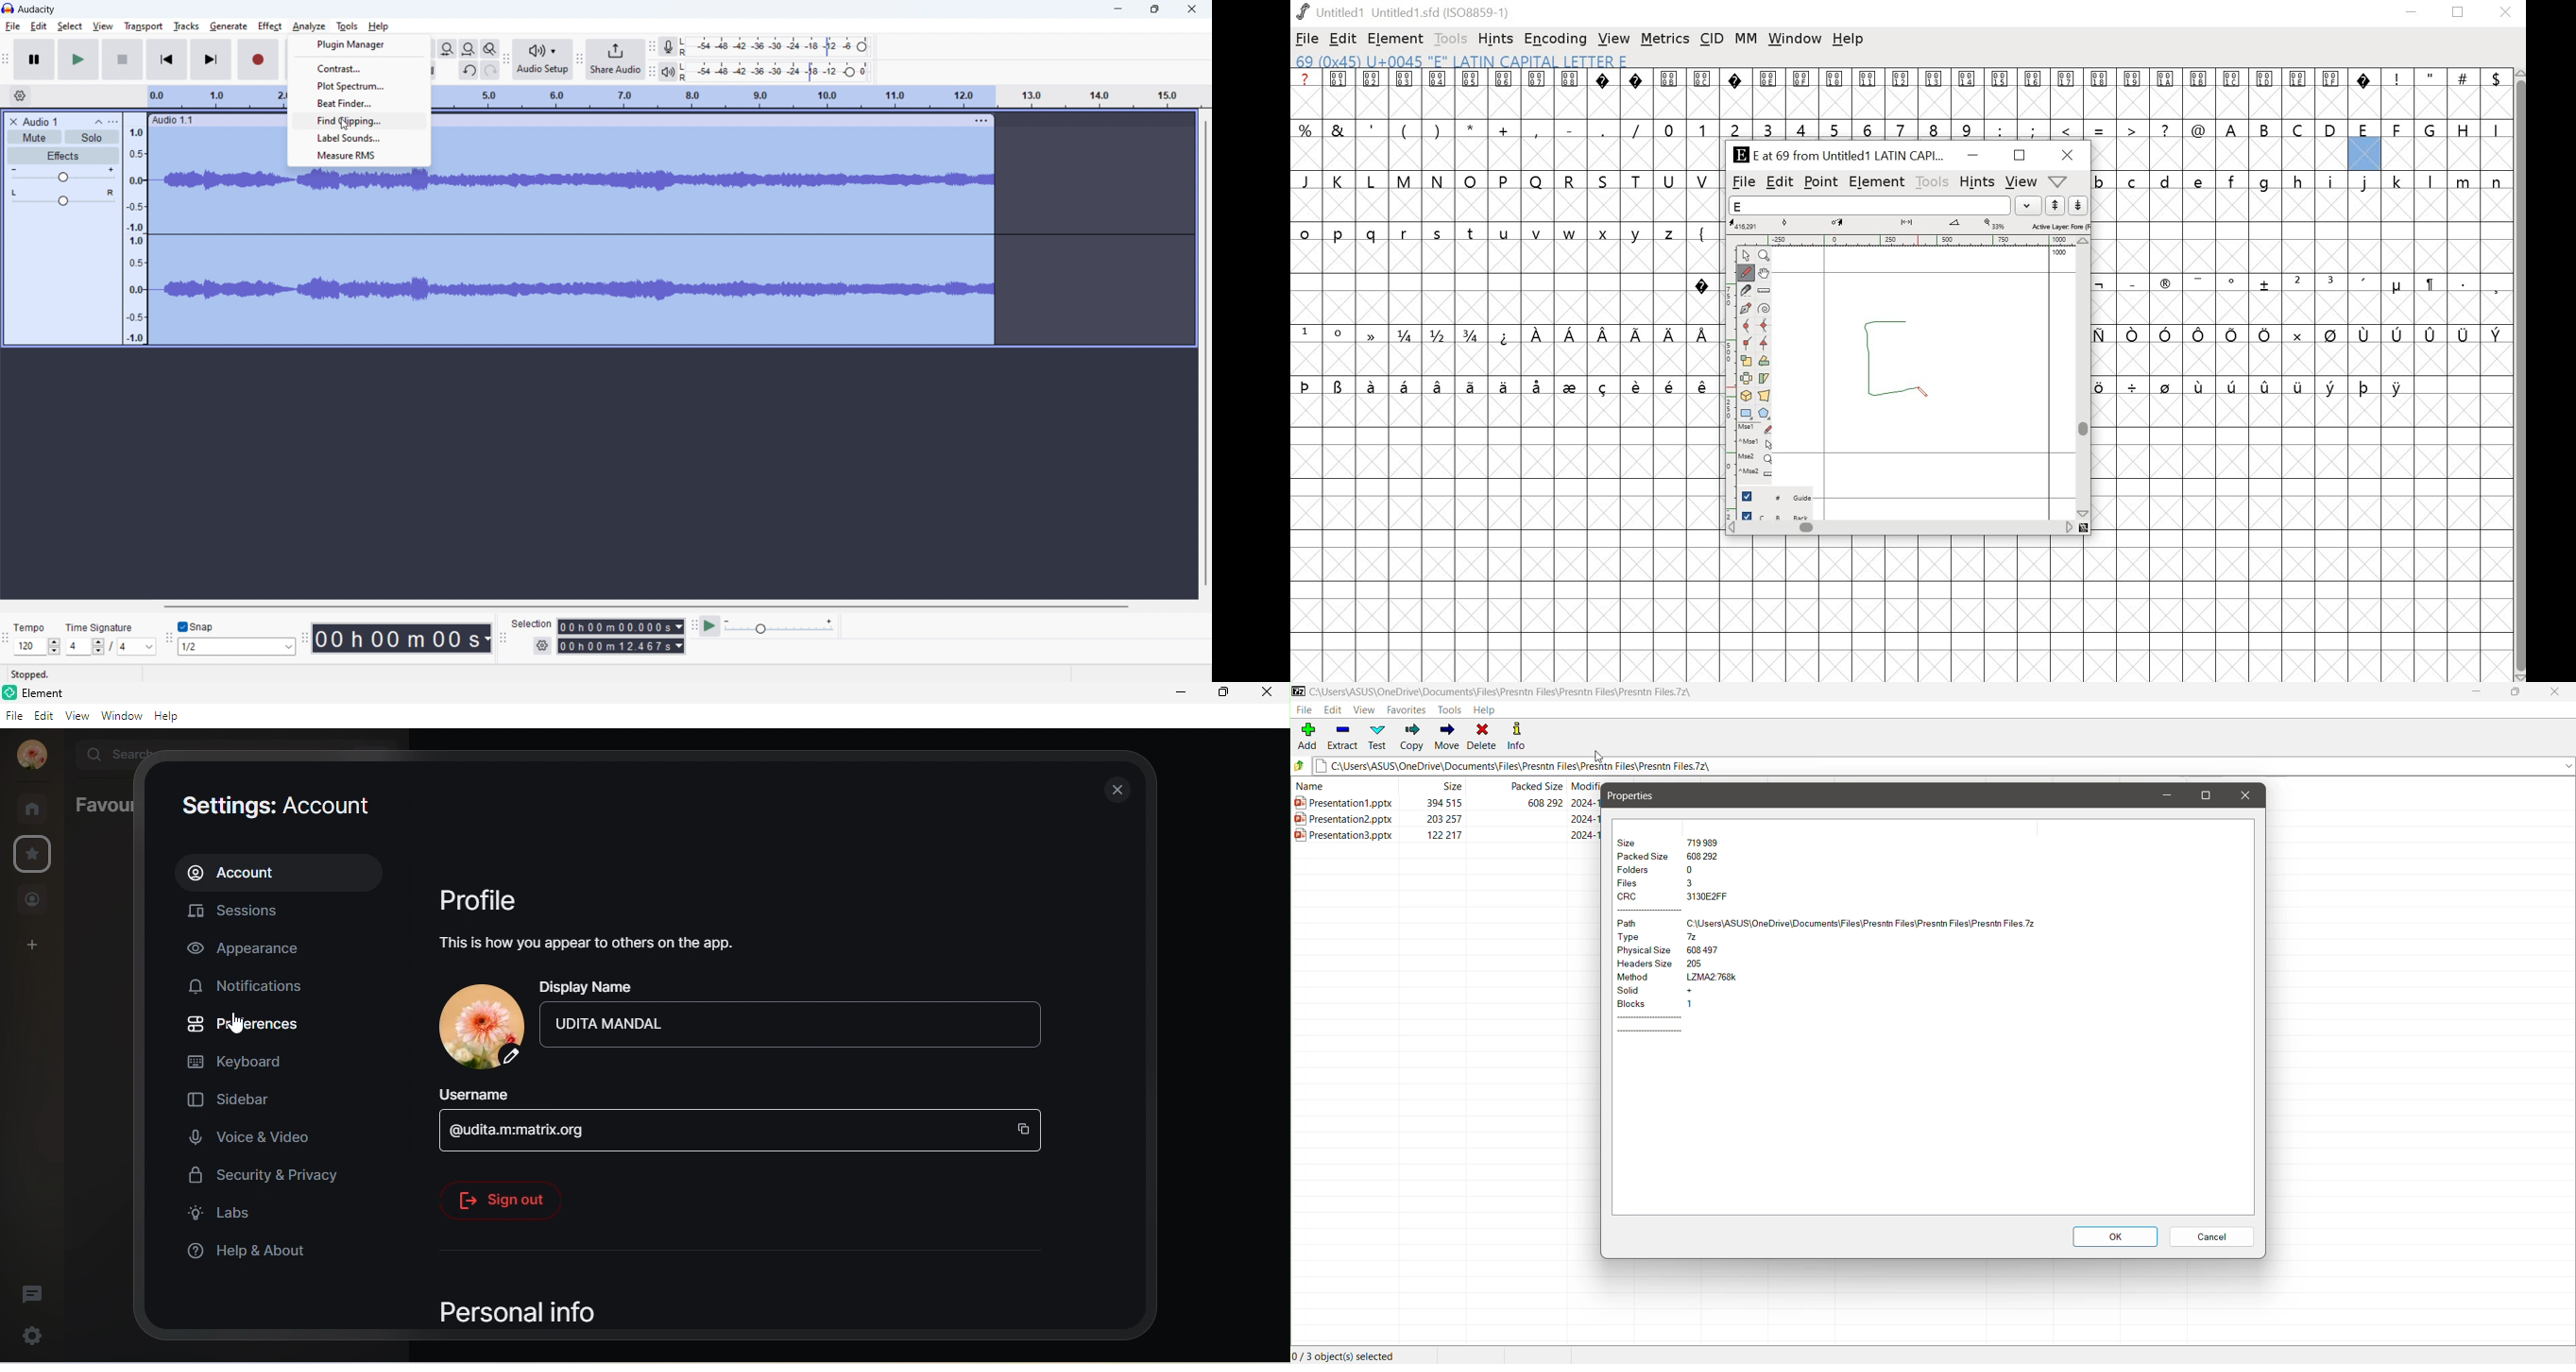  What do you see at coordinates (1908, 609) in the screenshot?
I see `empty cells` at bounding box center [1908, 609].